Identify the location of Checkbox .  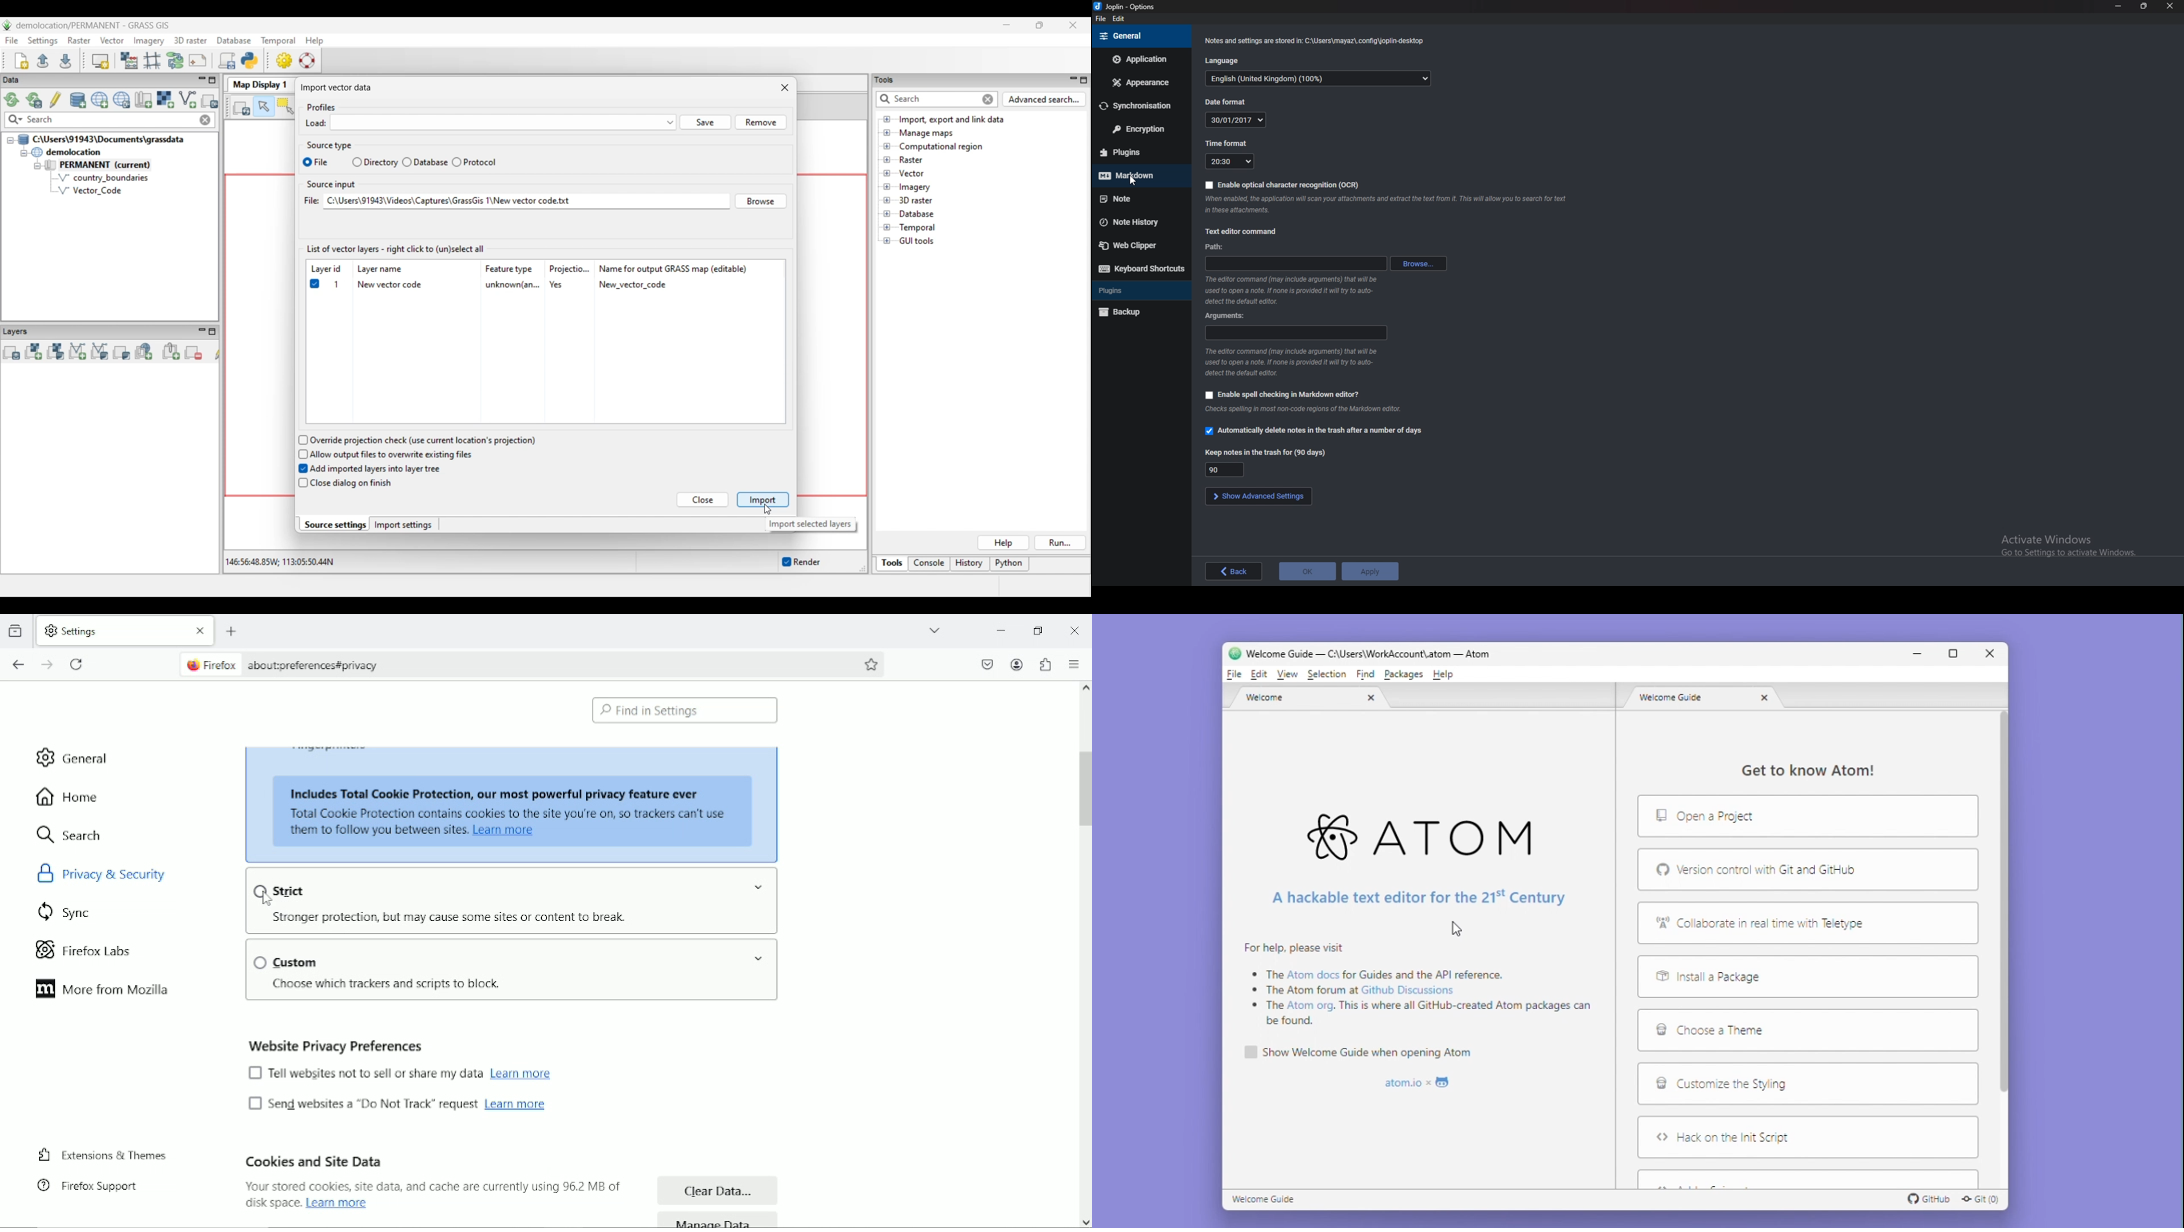
(255, 1102).